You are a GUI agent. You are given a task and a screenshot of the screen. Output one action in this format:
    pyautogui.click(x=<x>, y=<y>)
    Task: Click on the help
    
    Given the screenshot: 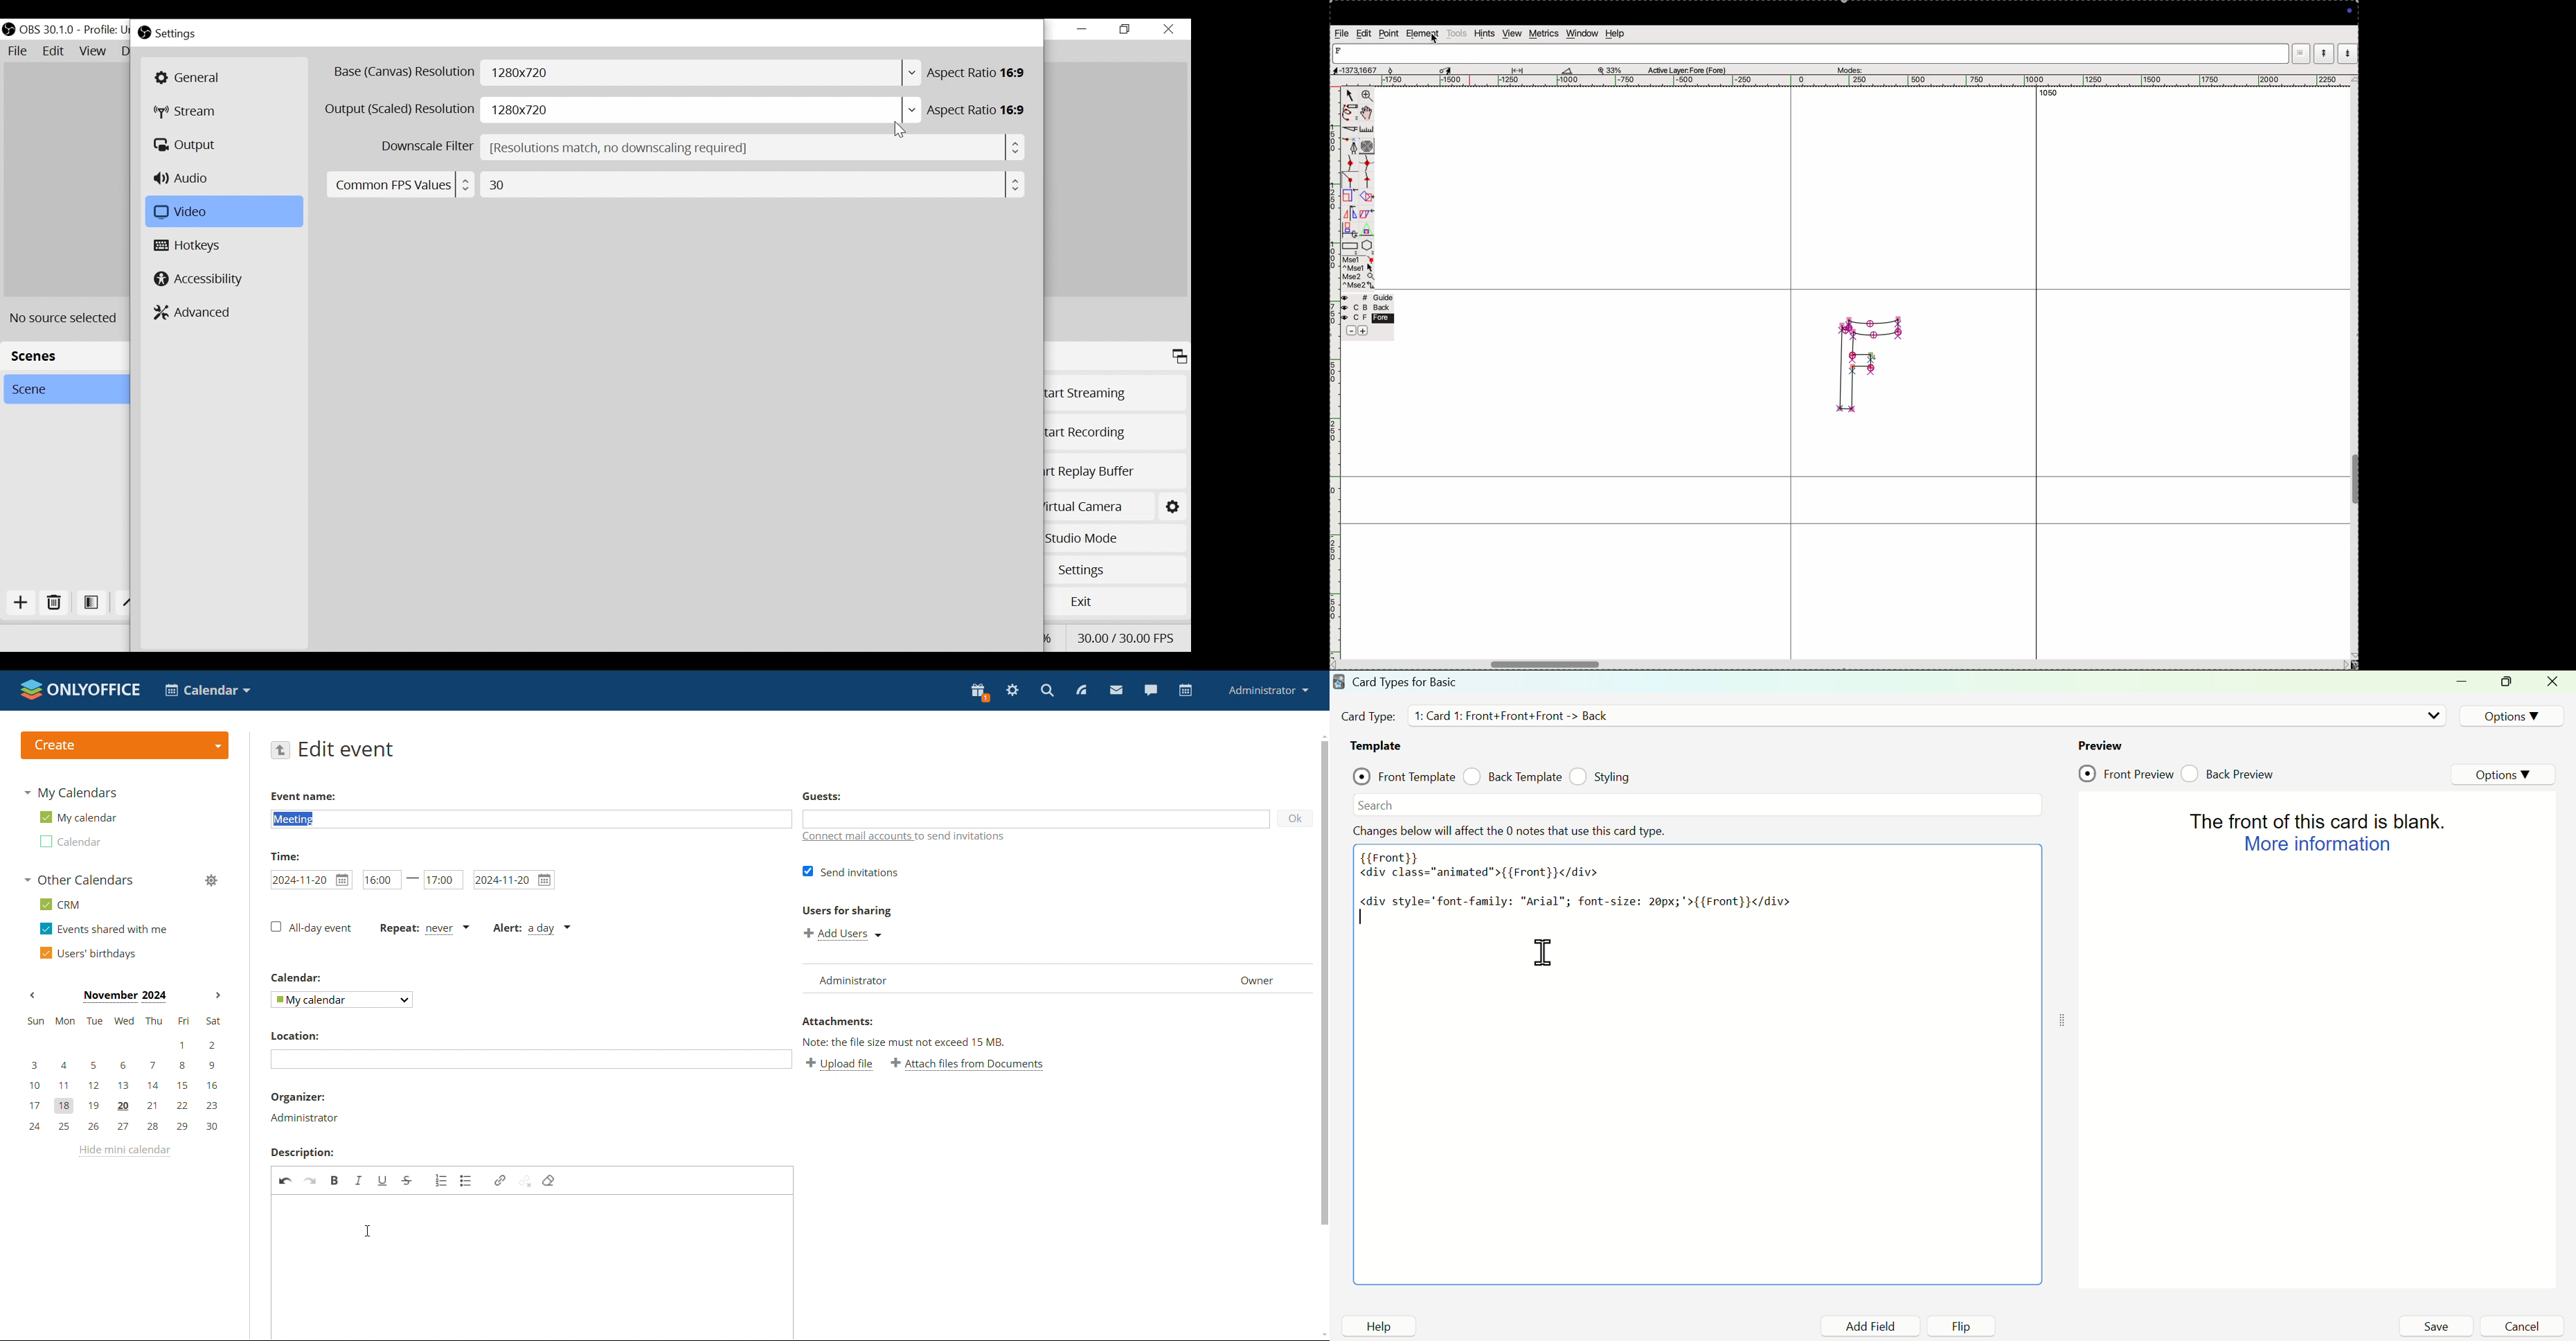 What is the action you would take?
    pyautogui.click(x=1614, y=34)
    